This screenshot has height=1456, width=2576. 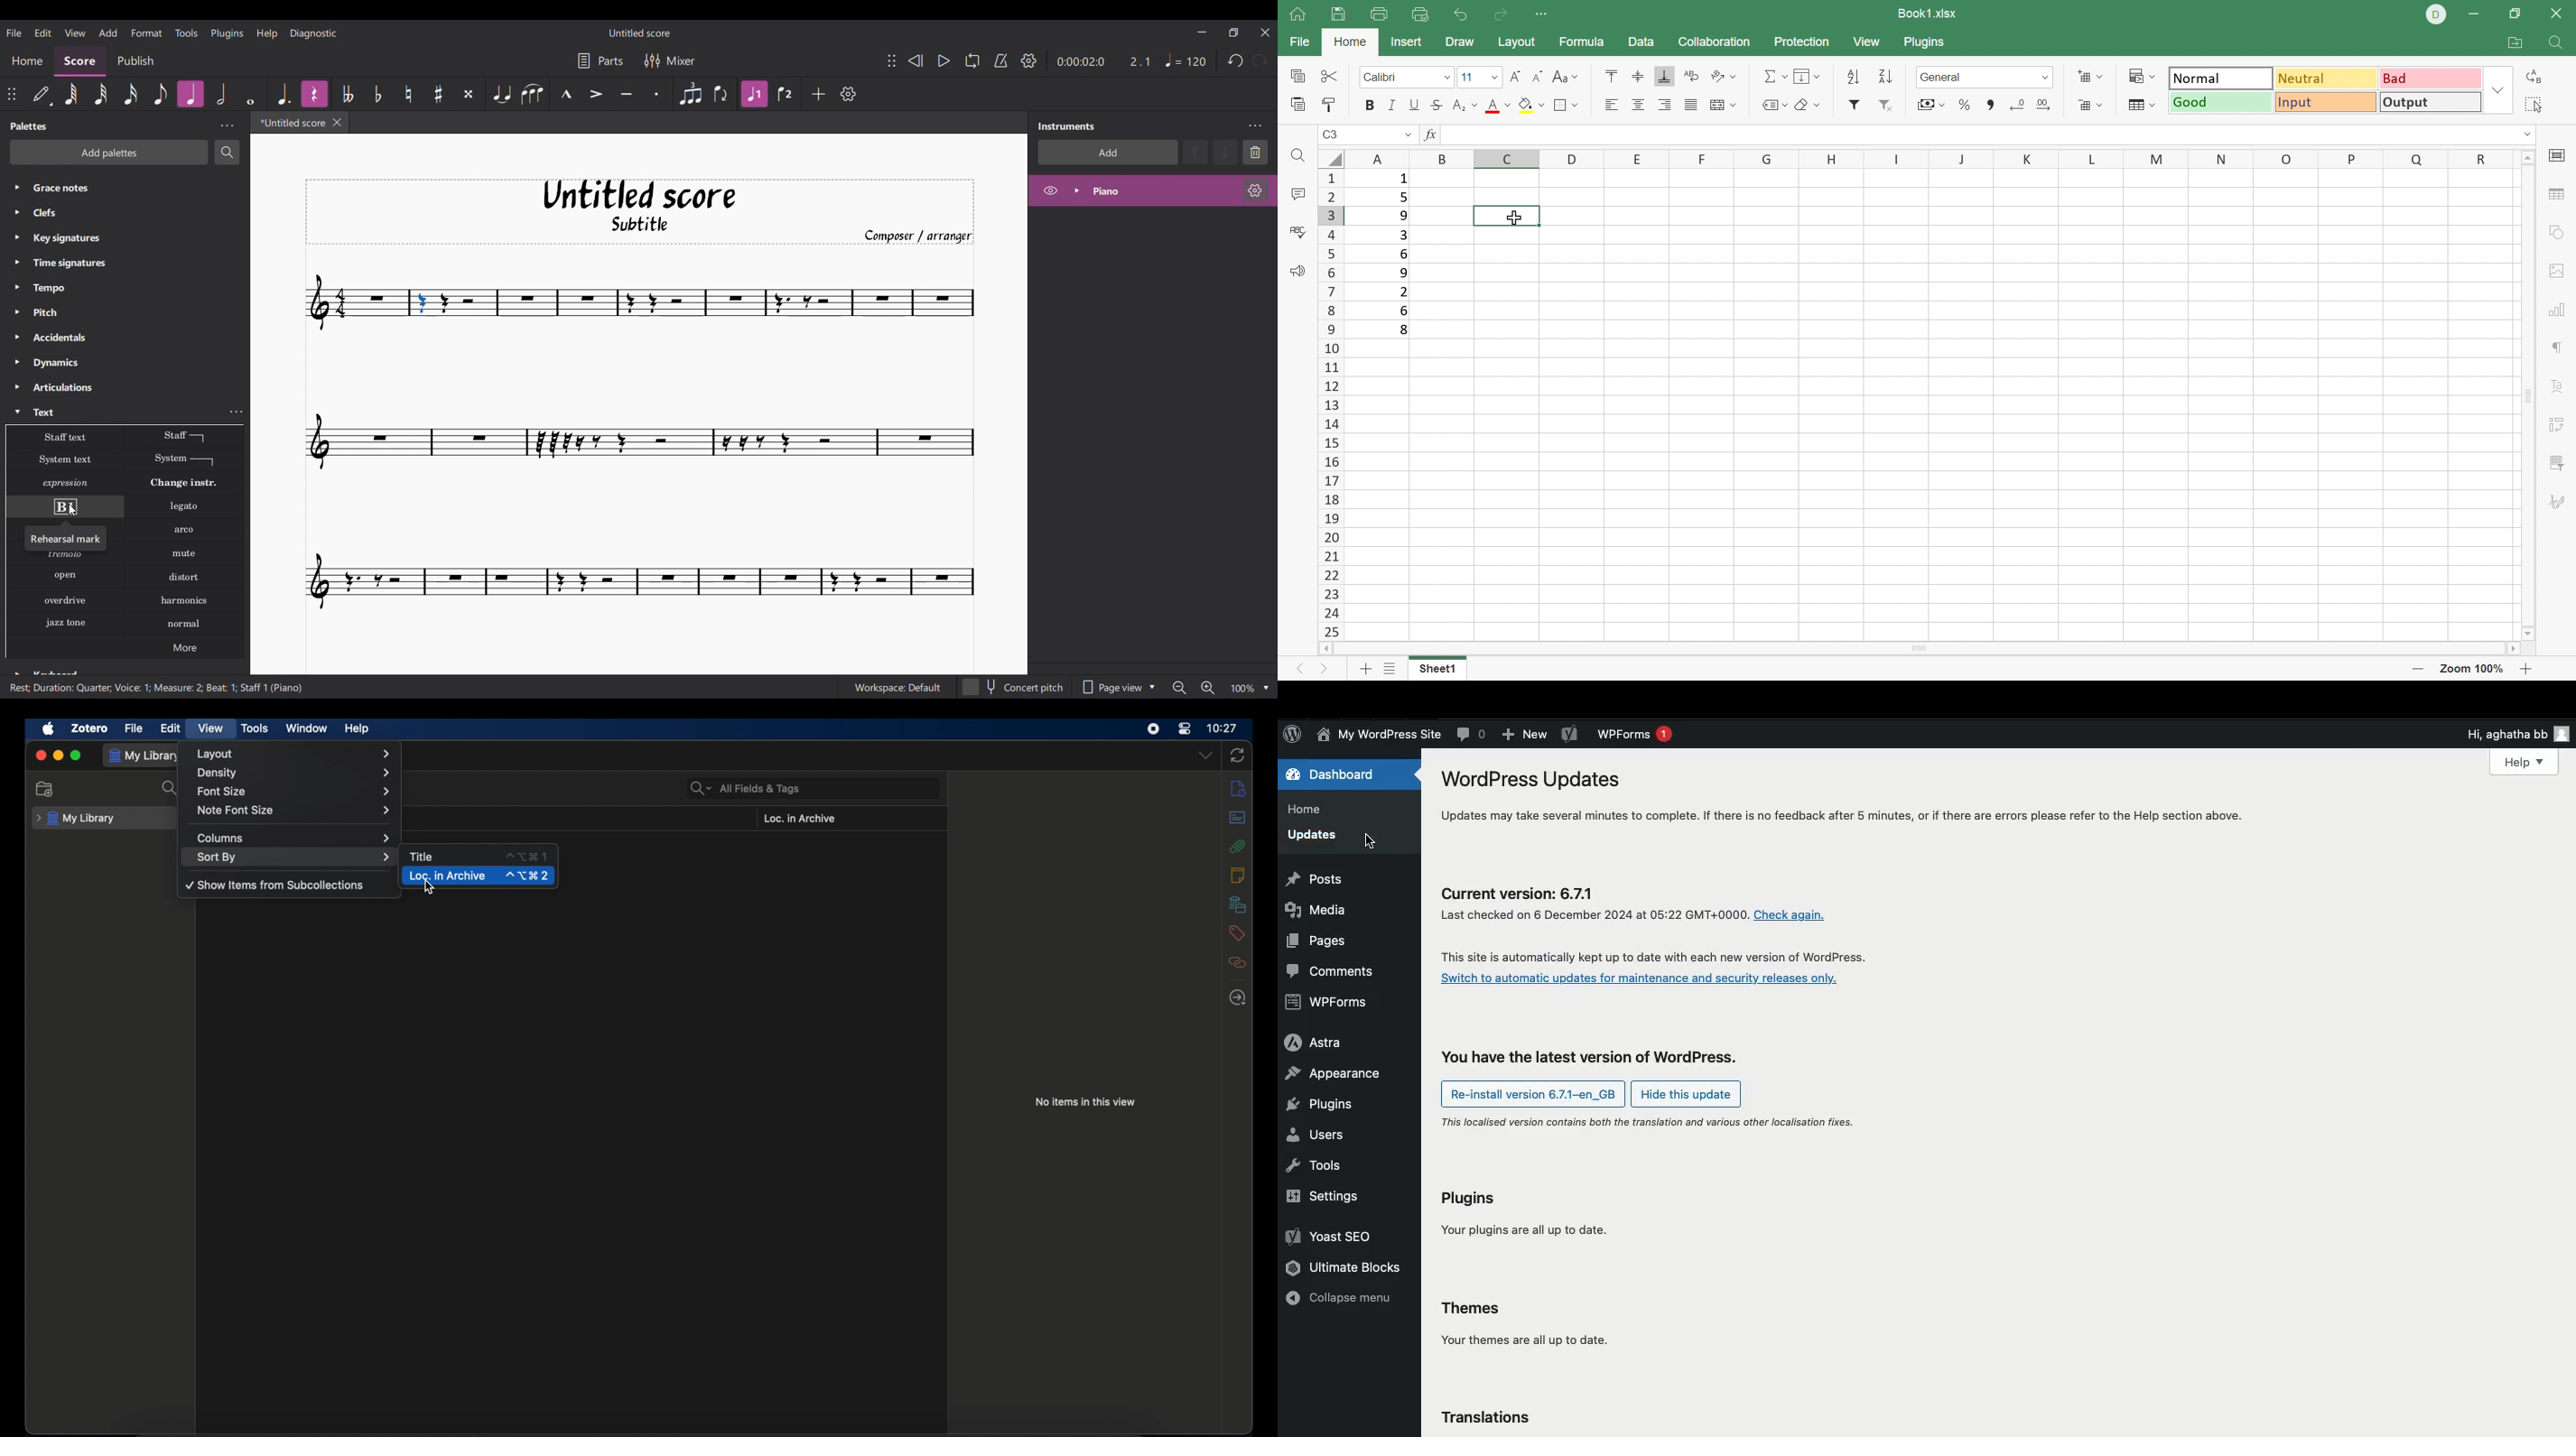 What do you see at coordinates (1396, 77) in the screenshot?
I see `Font` at bounding box center [1396, 77].